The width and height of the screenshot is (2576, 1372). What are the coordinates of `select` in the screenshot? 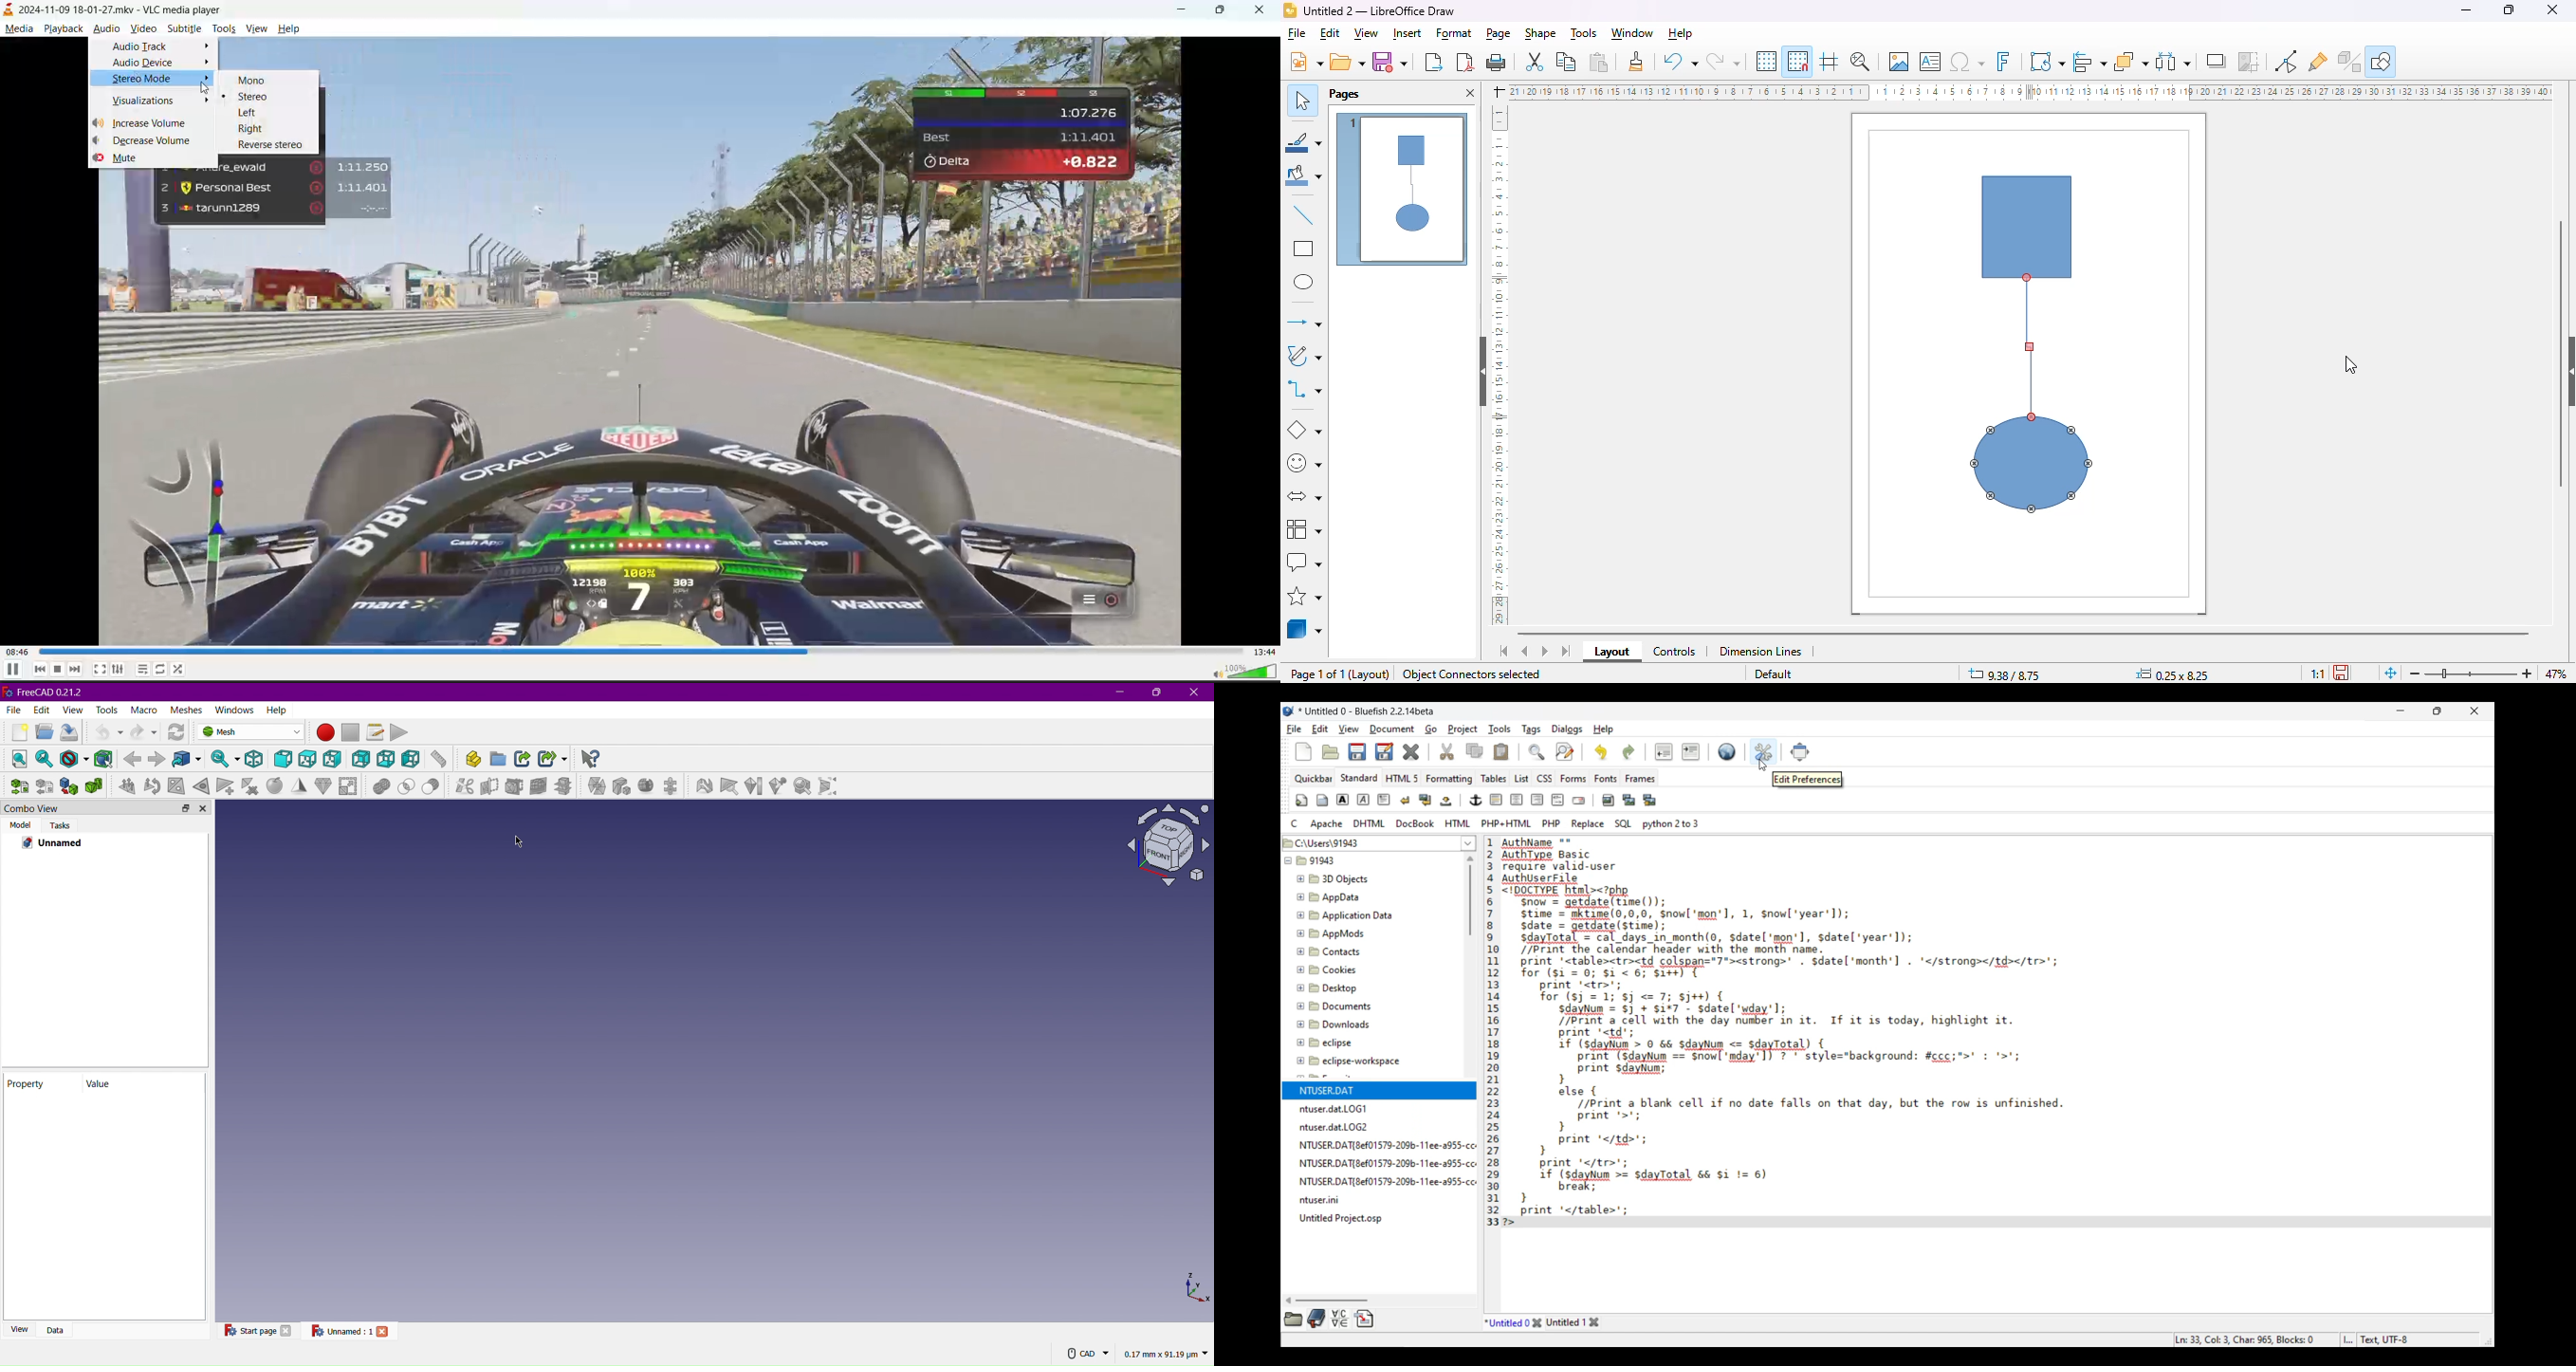 It's located at (1302, 99).